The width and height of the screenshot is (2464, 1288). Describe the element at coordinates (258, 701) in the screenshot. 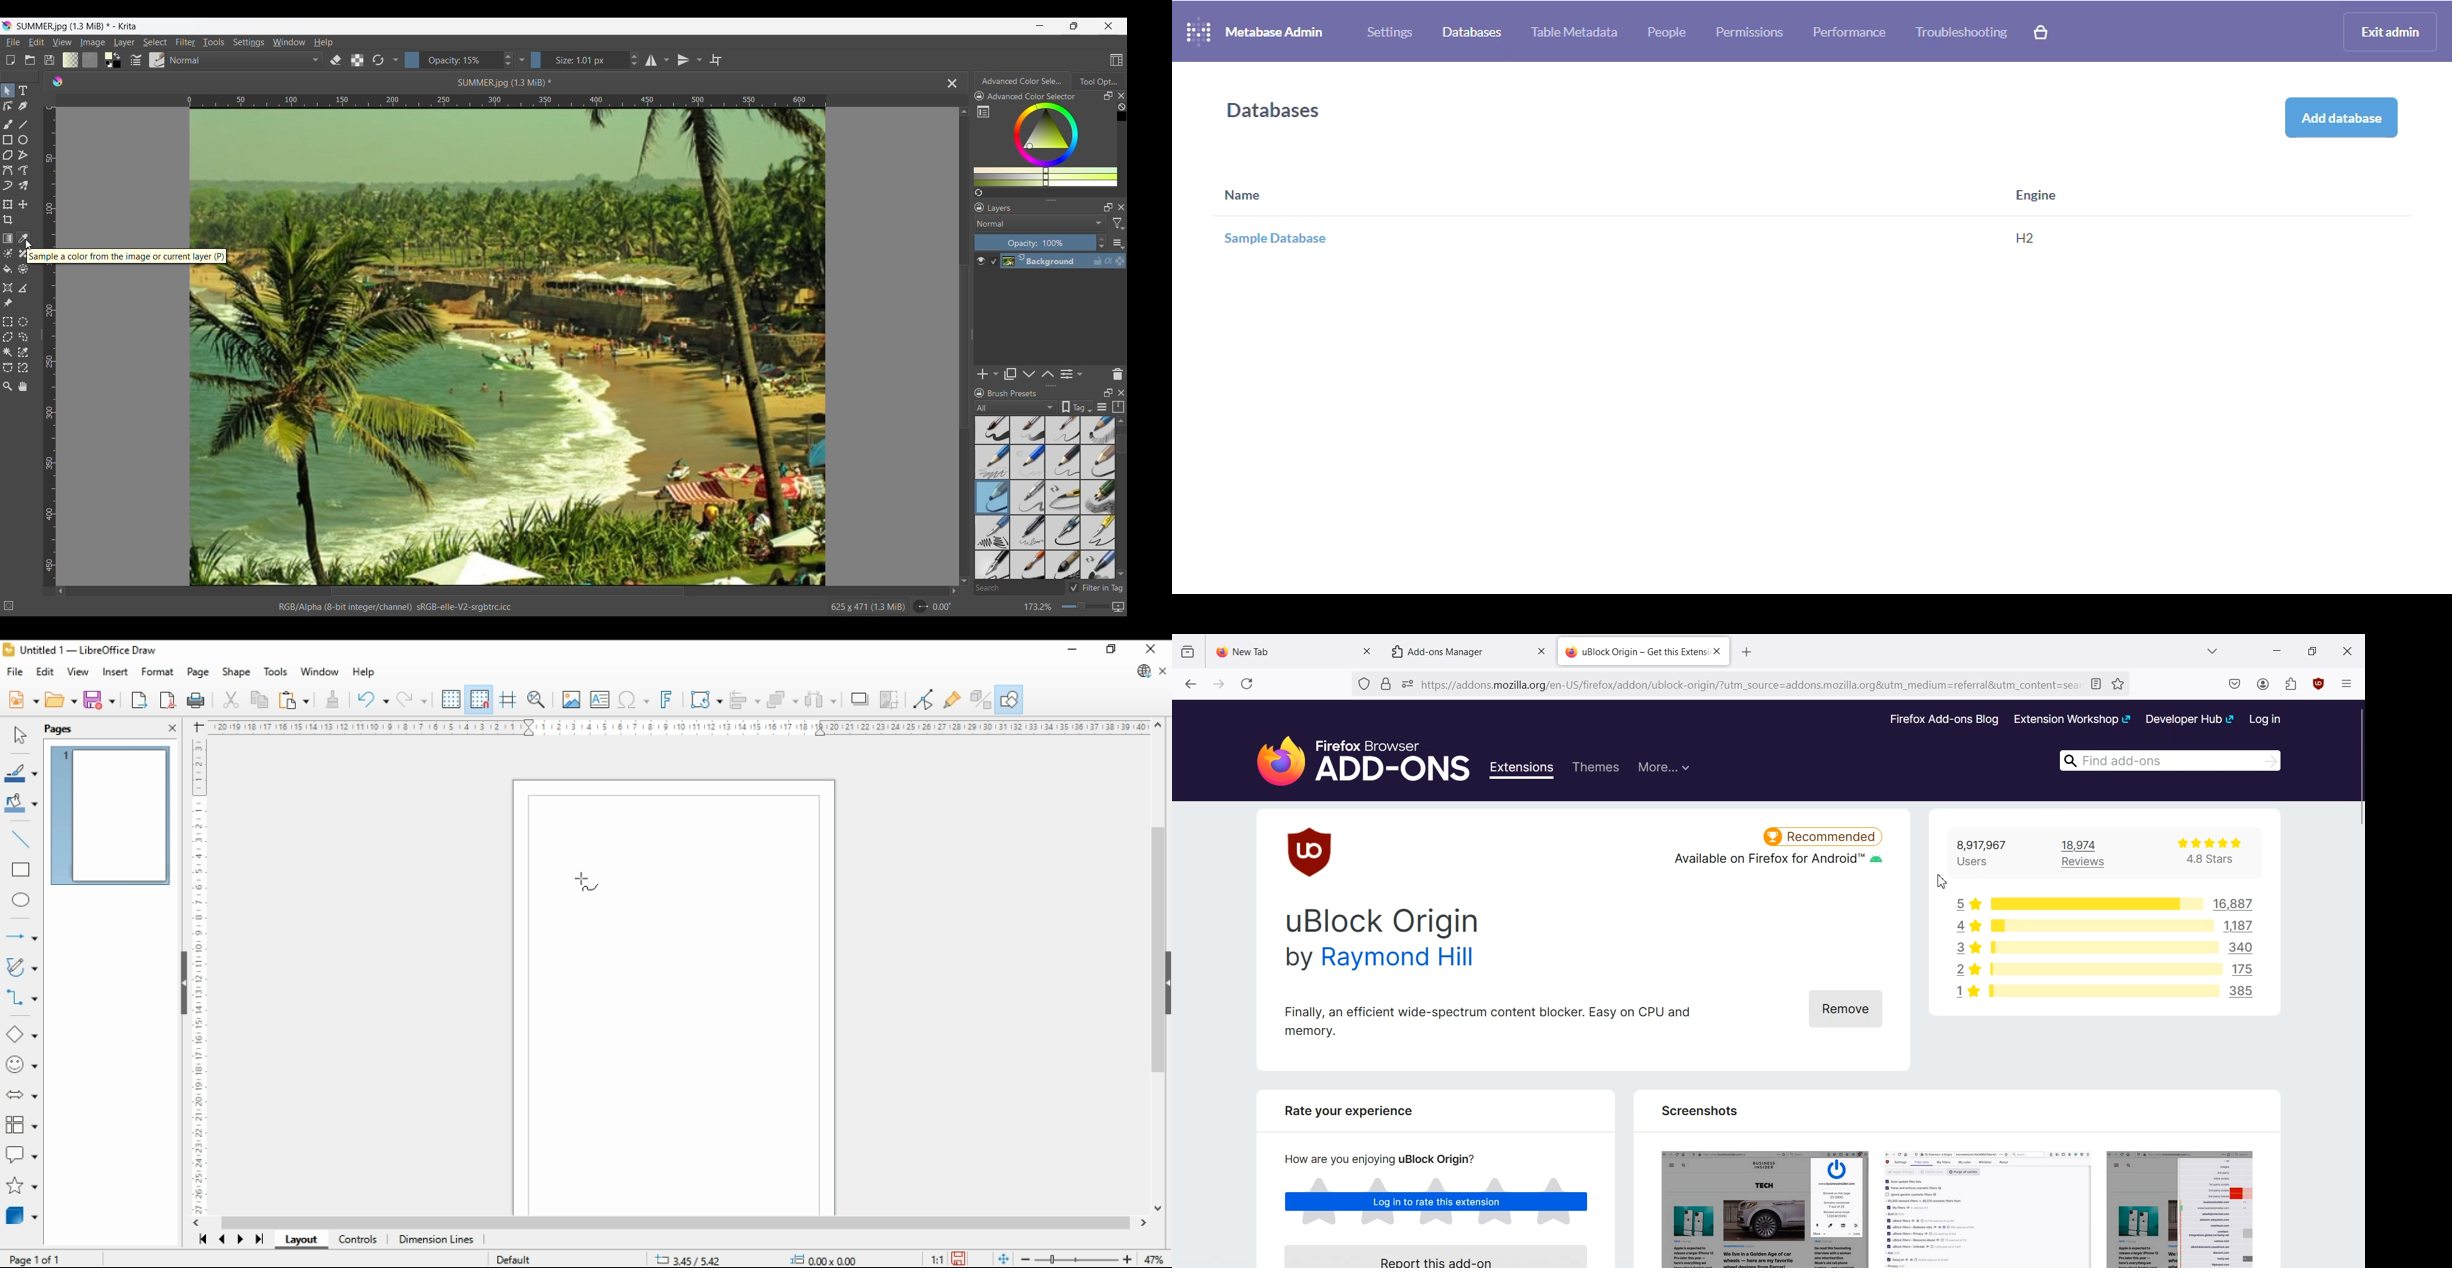

I see `copy` at that location.